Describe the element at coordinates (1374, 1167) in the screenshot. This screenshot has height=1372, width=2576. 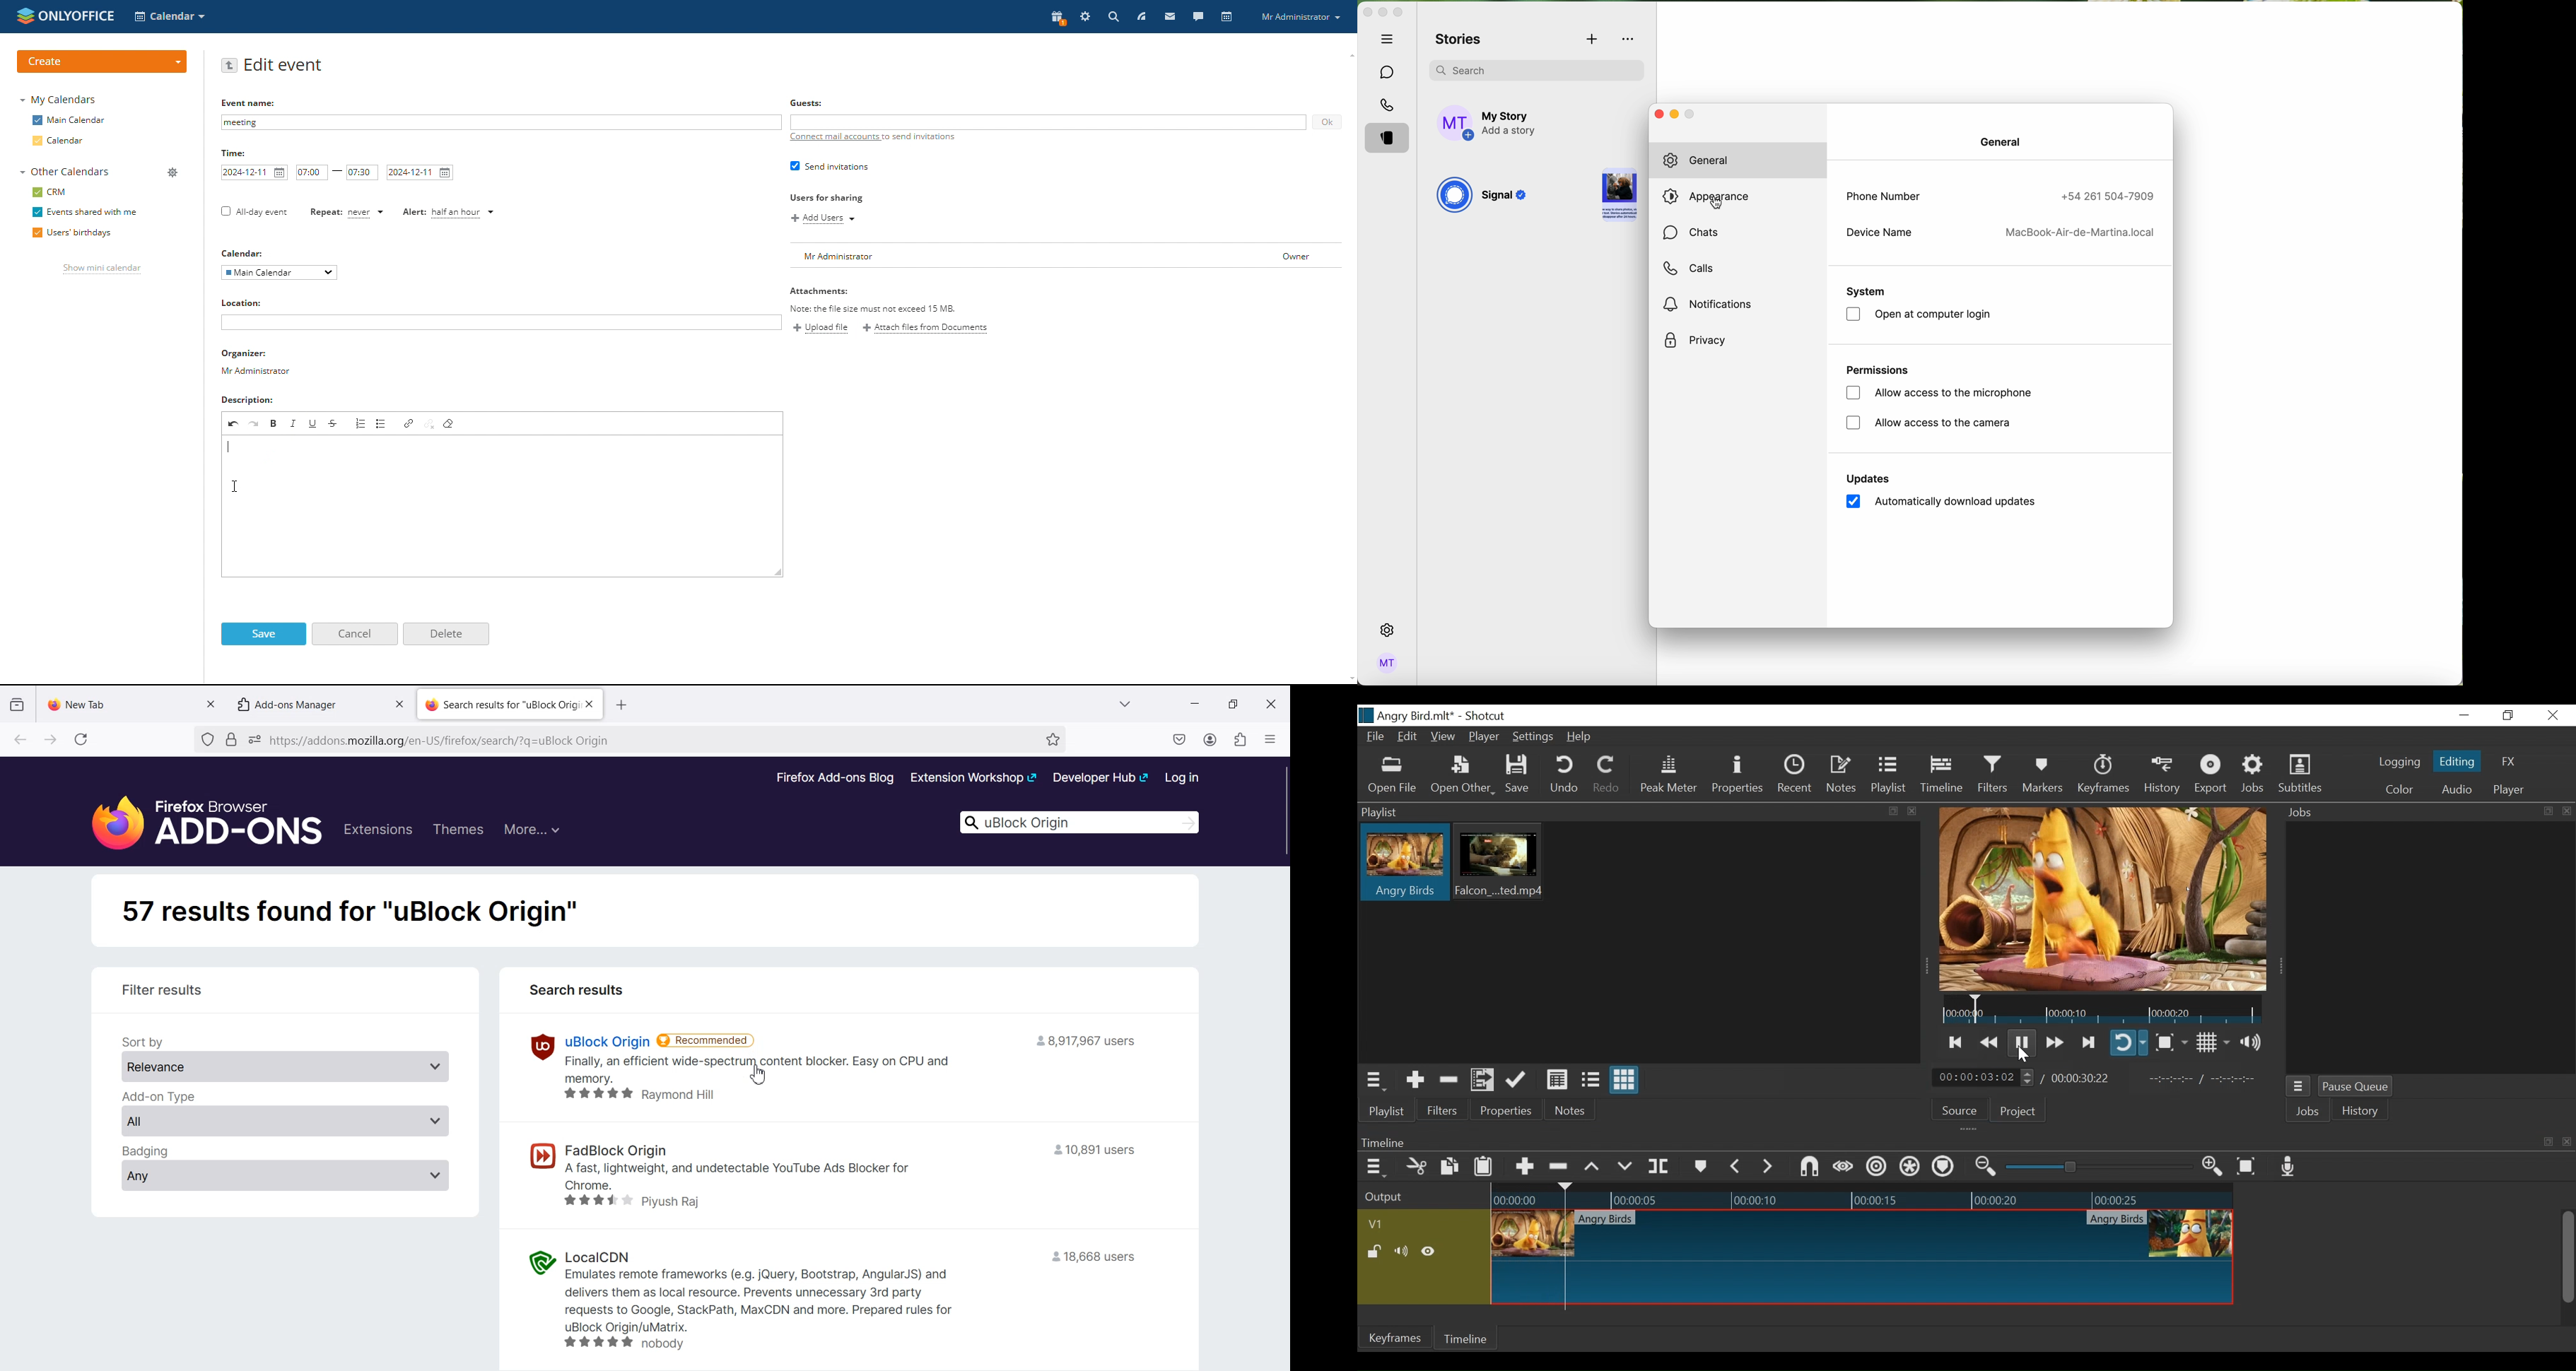
I see `Timeline menu` at that location.